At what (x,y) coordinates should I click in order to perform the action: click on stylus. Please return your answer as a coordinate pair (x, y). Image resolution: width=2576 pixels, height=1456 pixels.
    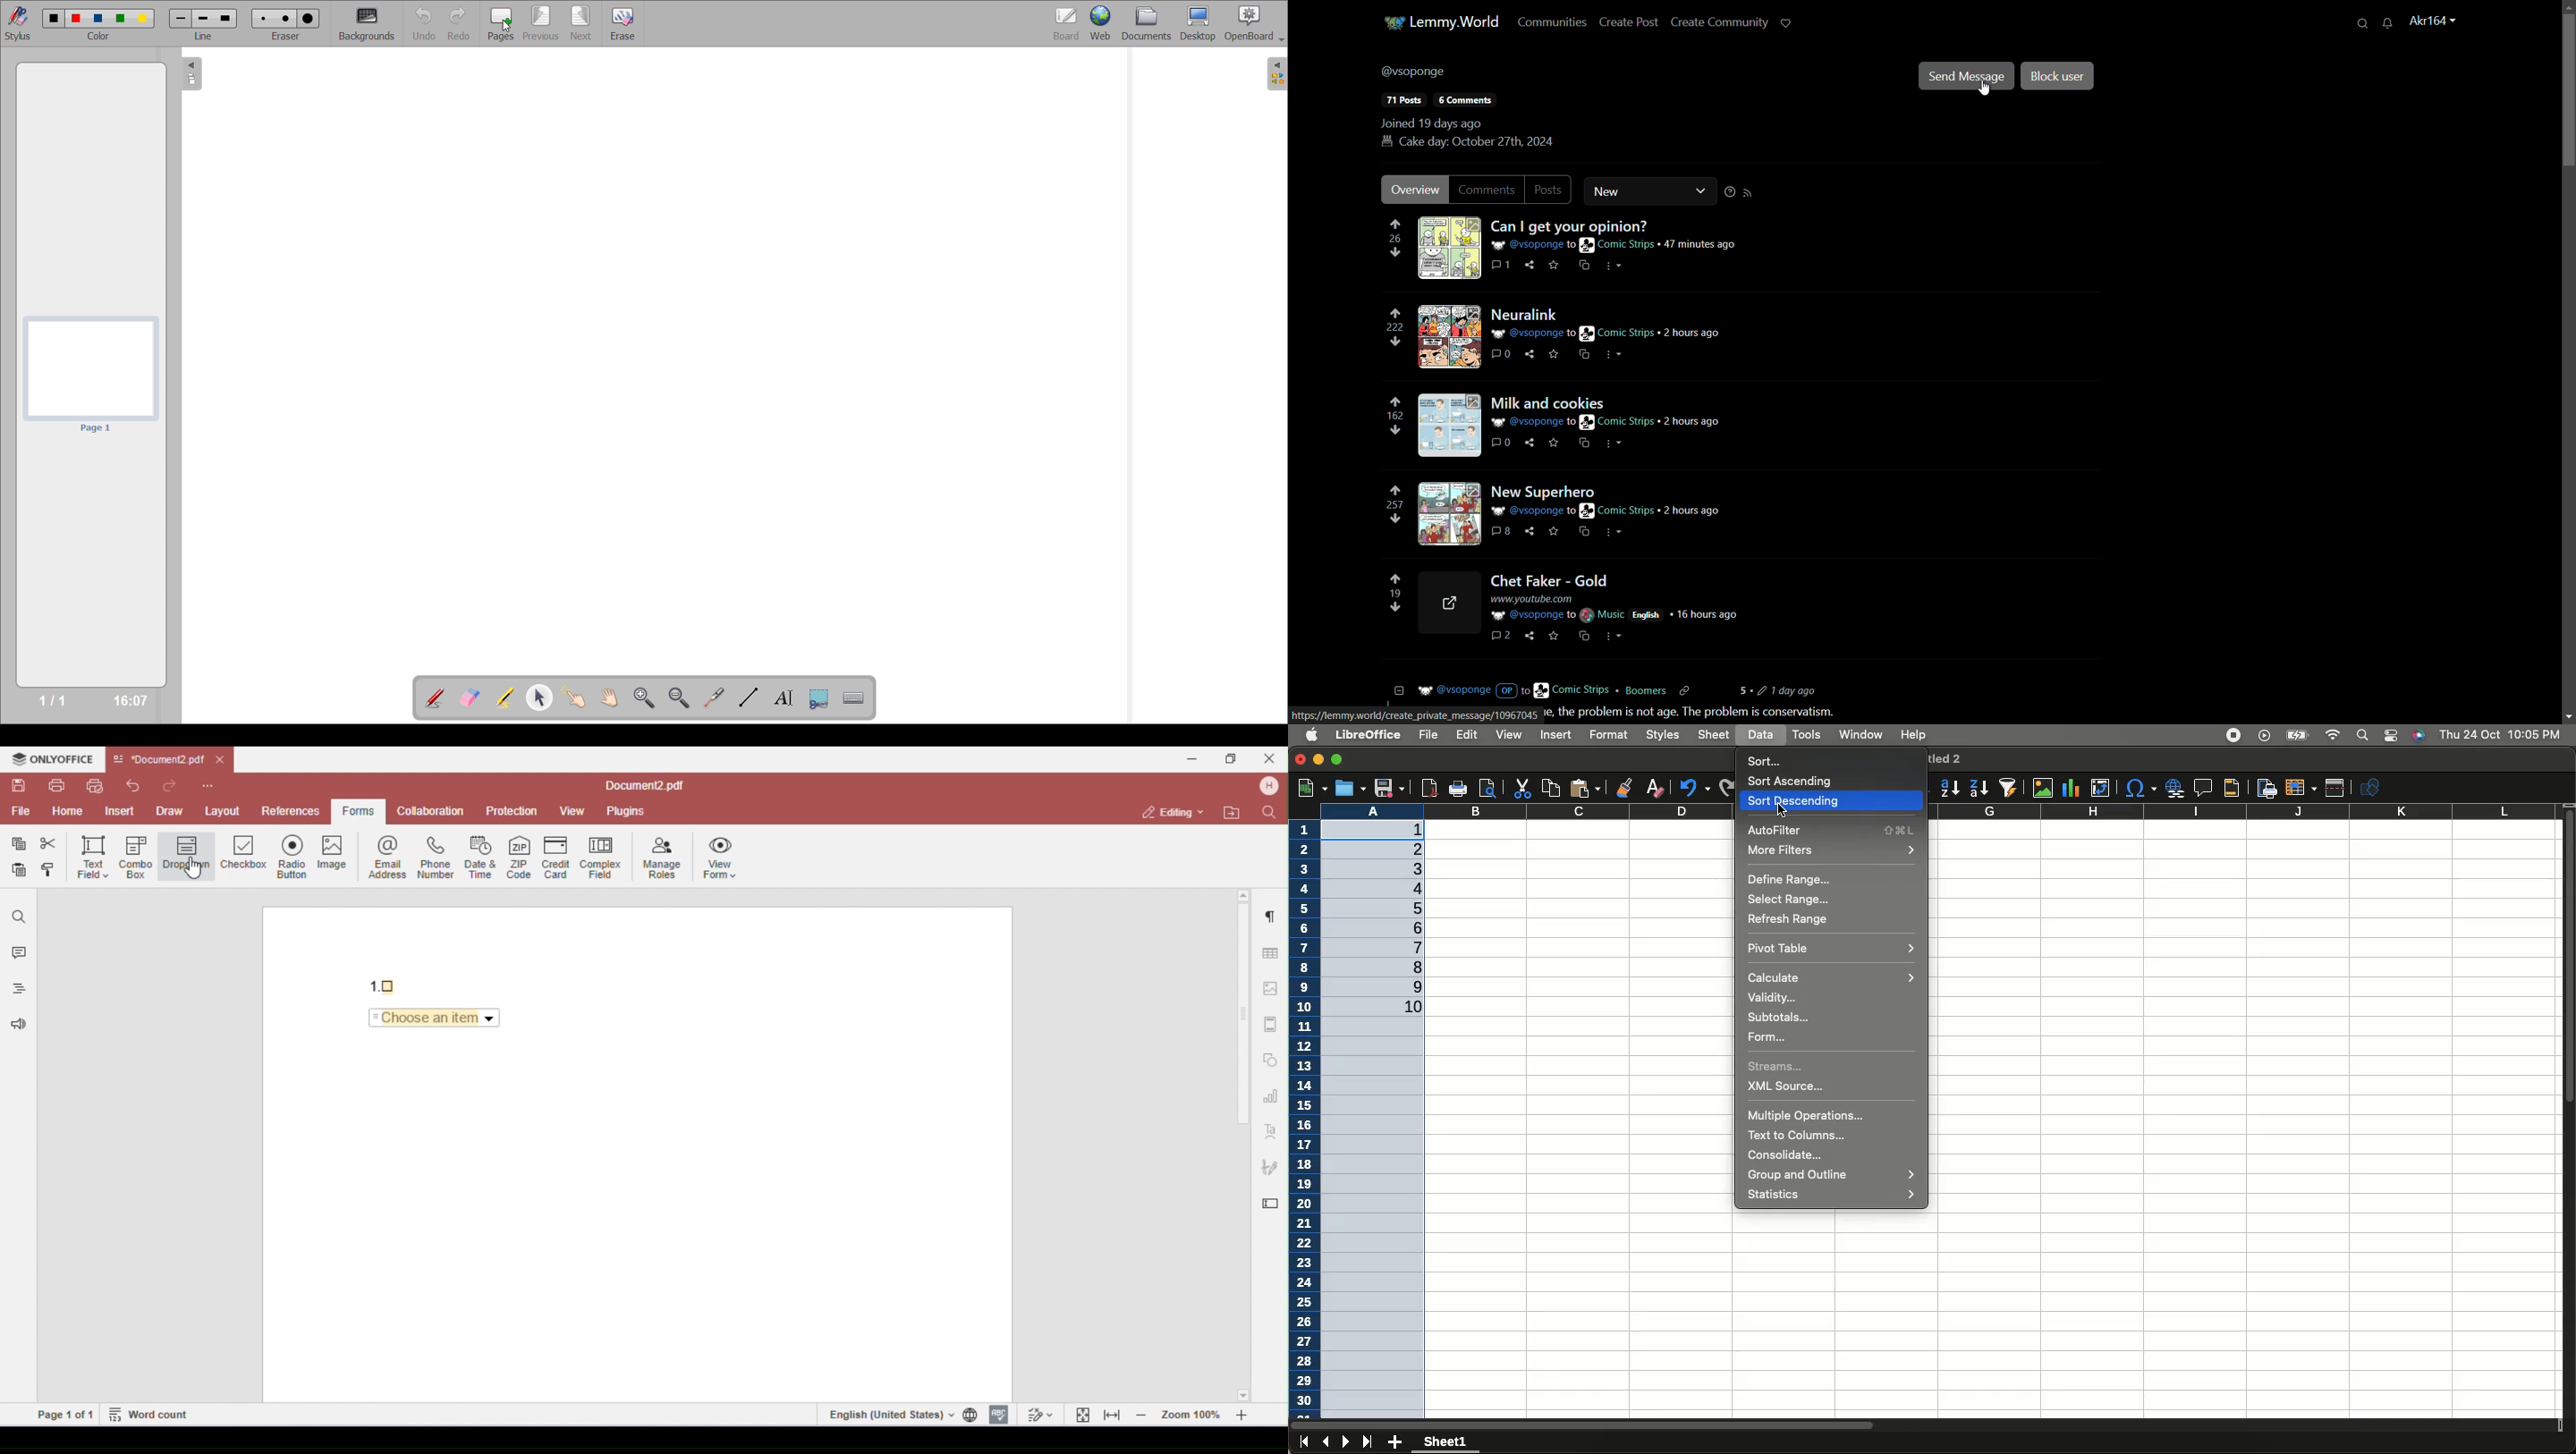
    Looking at the image, I should click on (19, 23).